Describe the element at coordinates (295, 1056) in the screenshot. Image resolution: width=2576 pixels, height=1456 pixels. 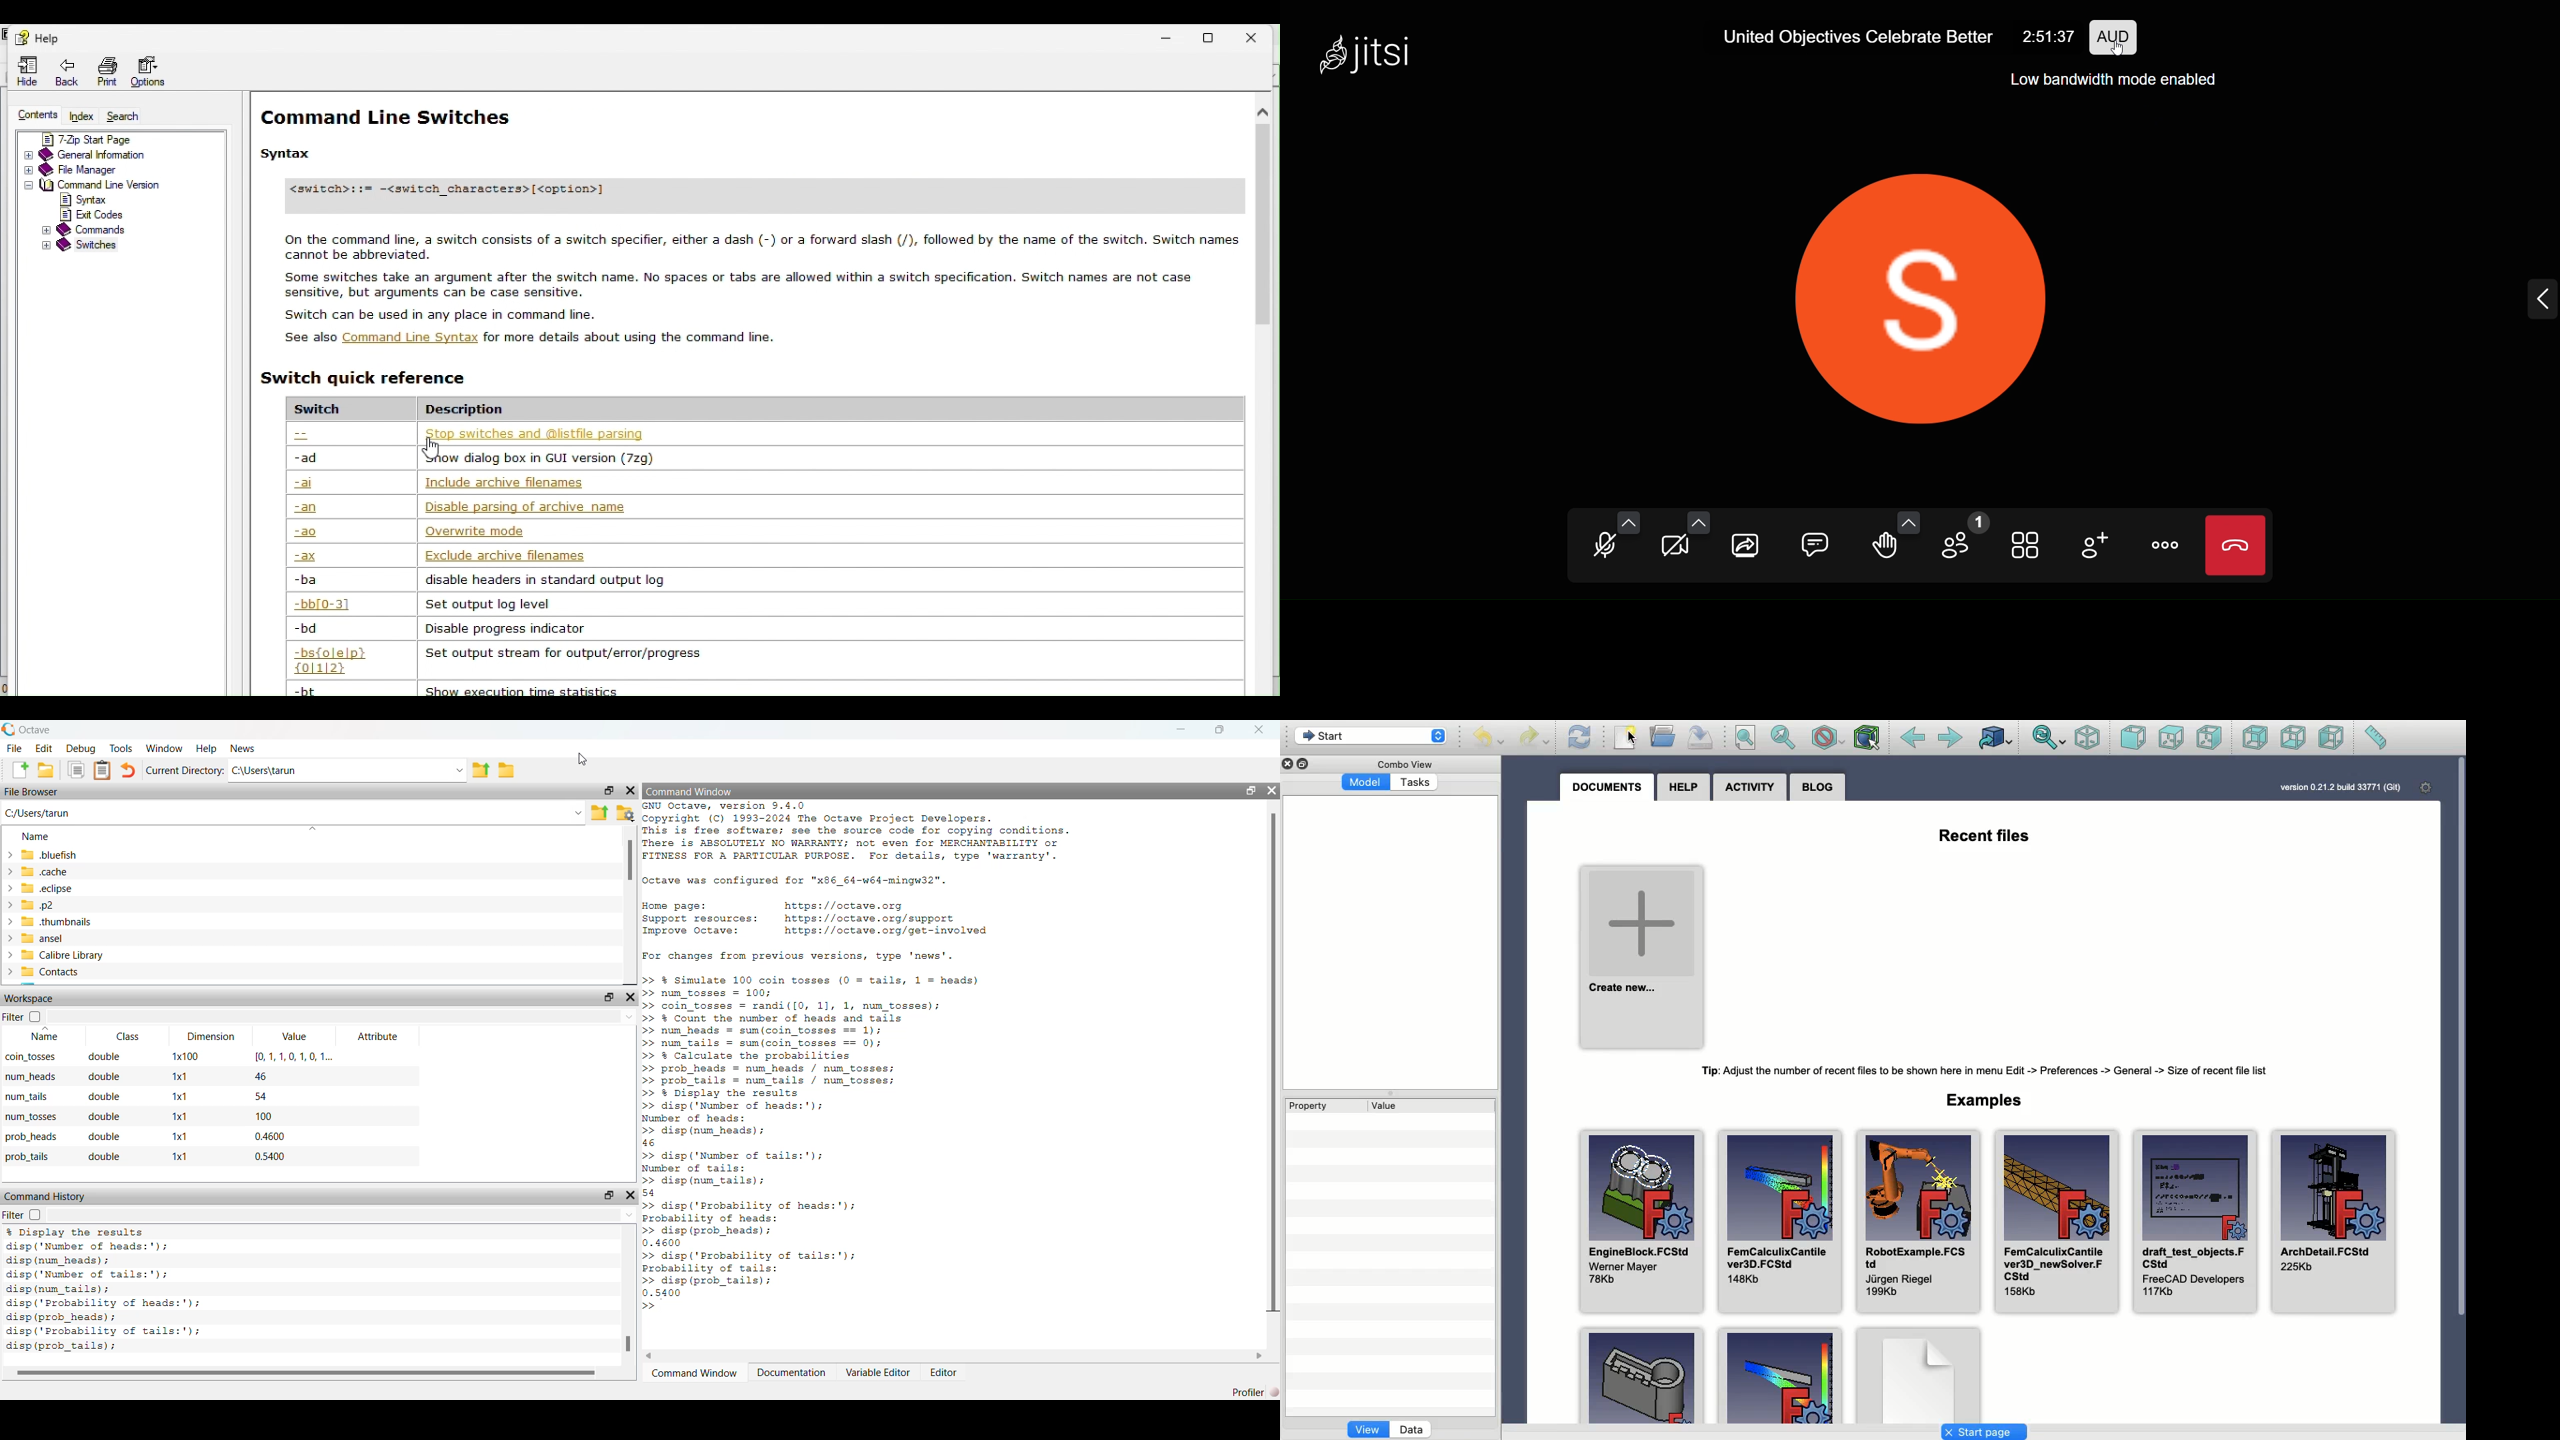
I see `[0,1,1,0,1,0,1...` at that location.